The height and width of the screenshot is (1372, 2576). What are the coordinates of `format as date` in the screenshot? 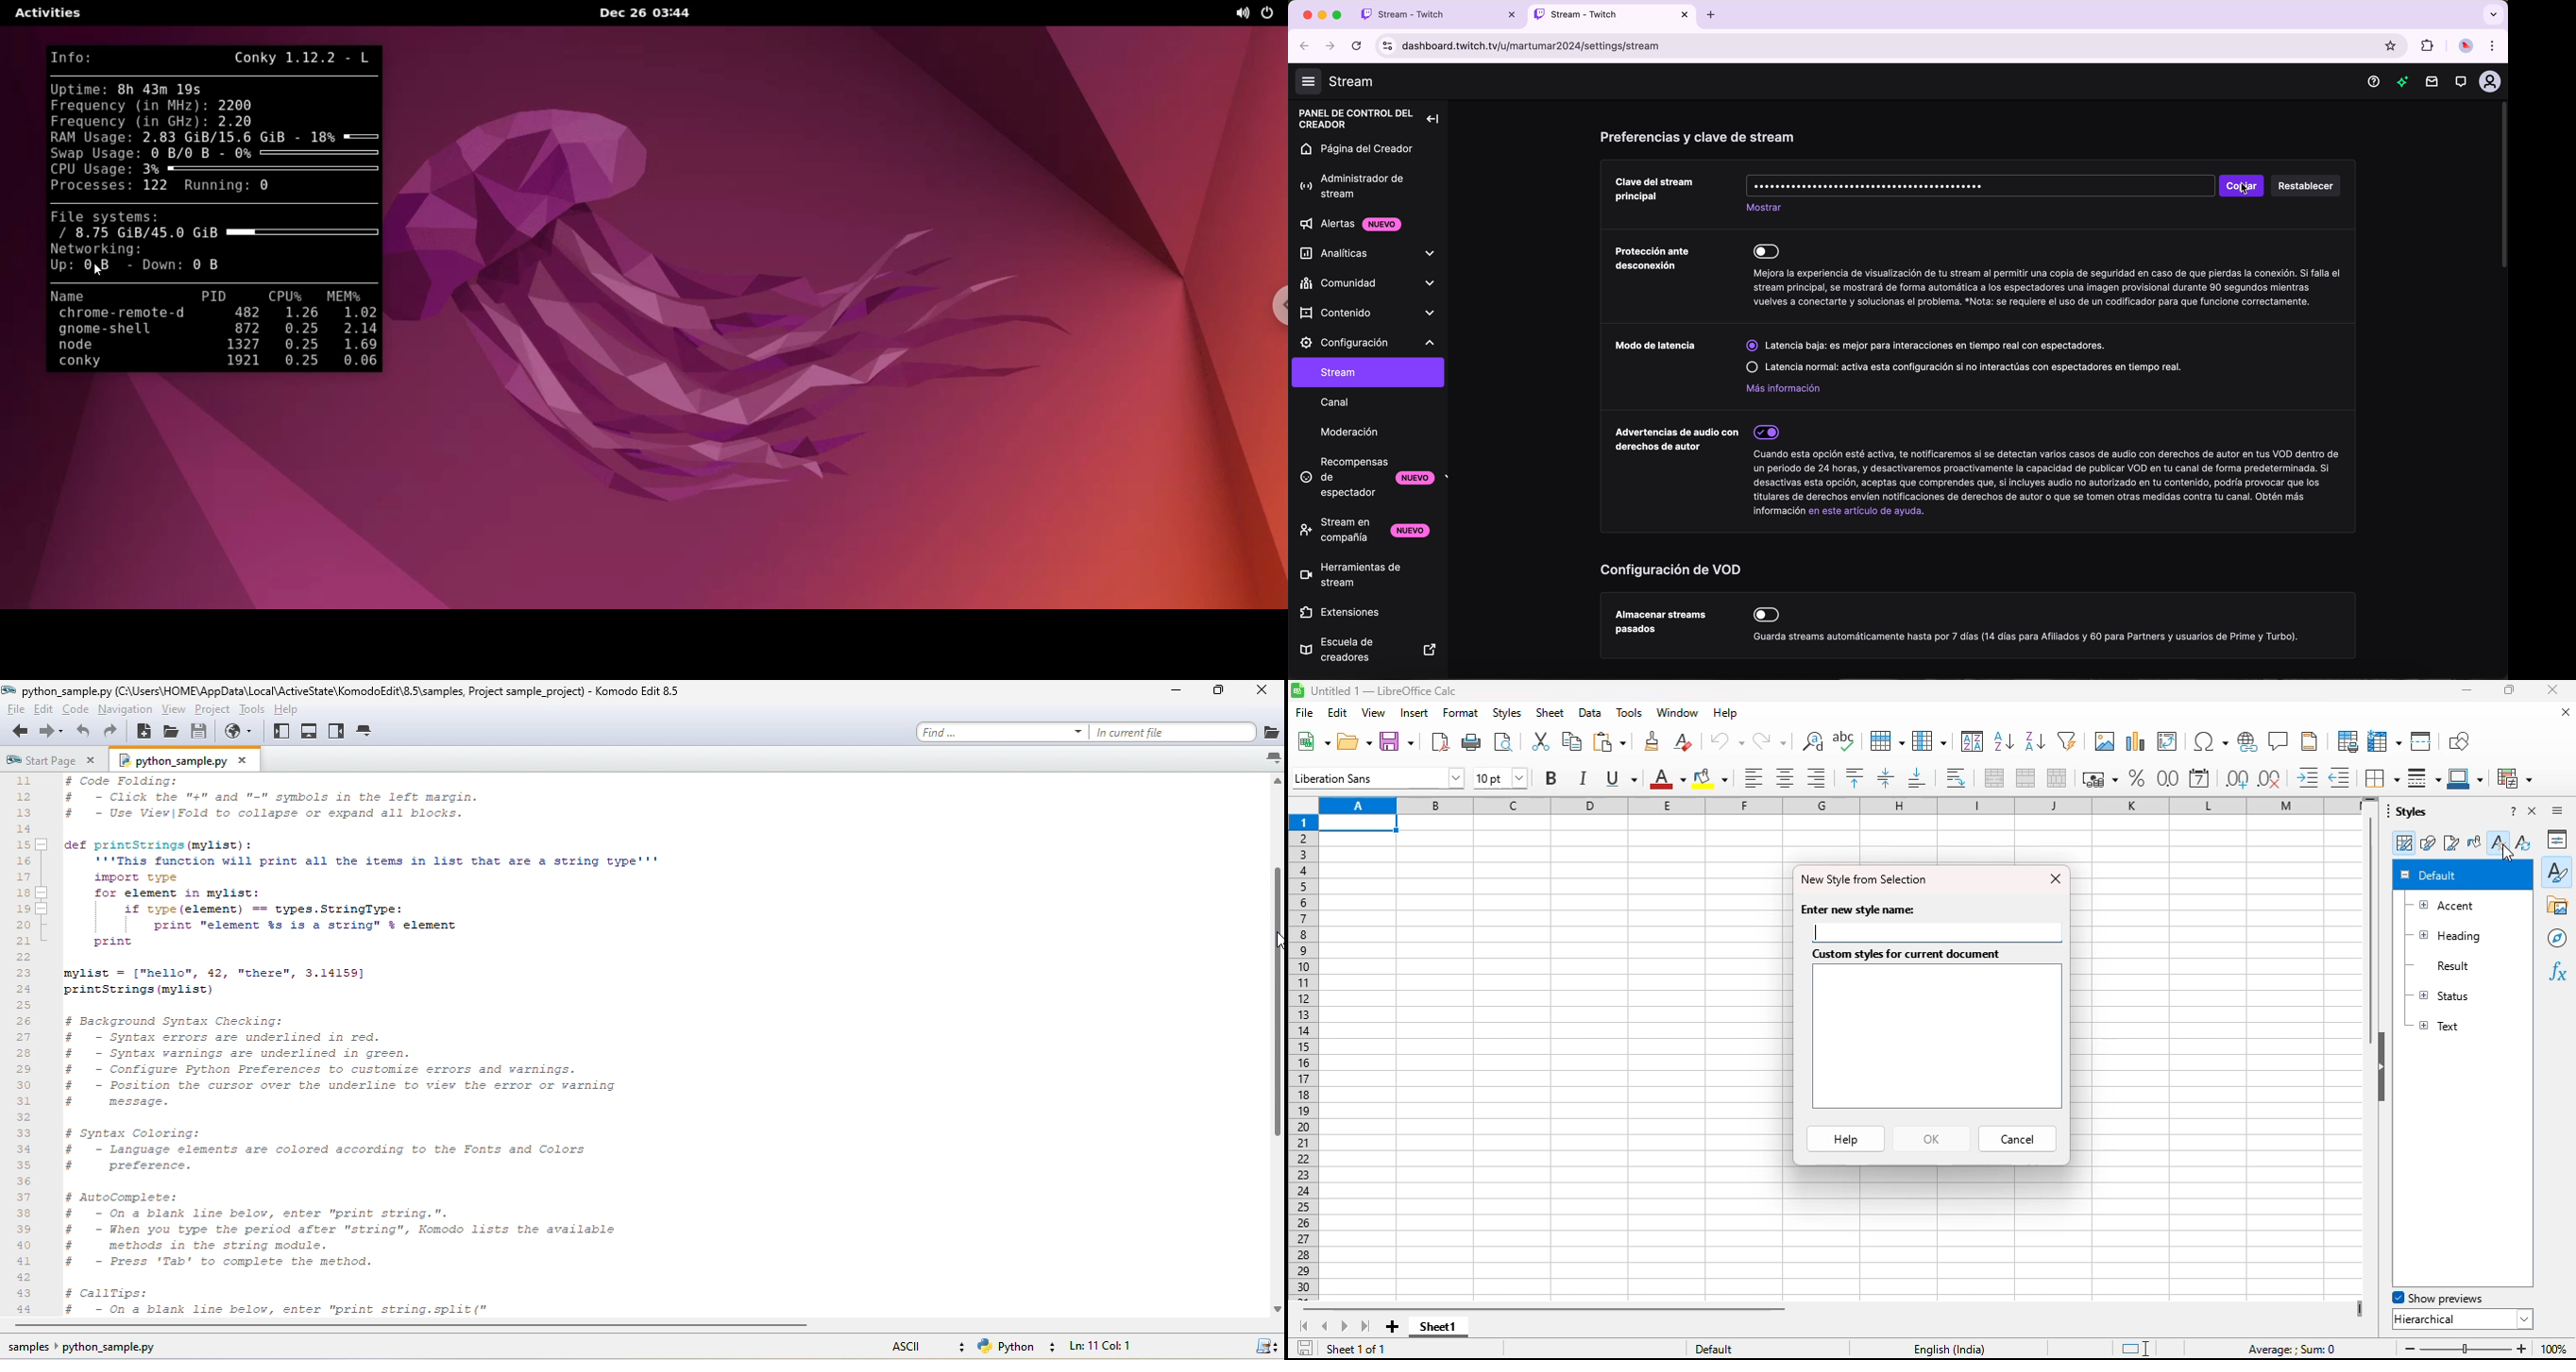 It's located at (2199, 778).